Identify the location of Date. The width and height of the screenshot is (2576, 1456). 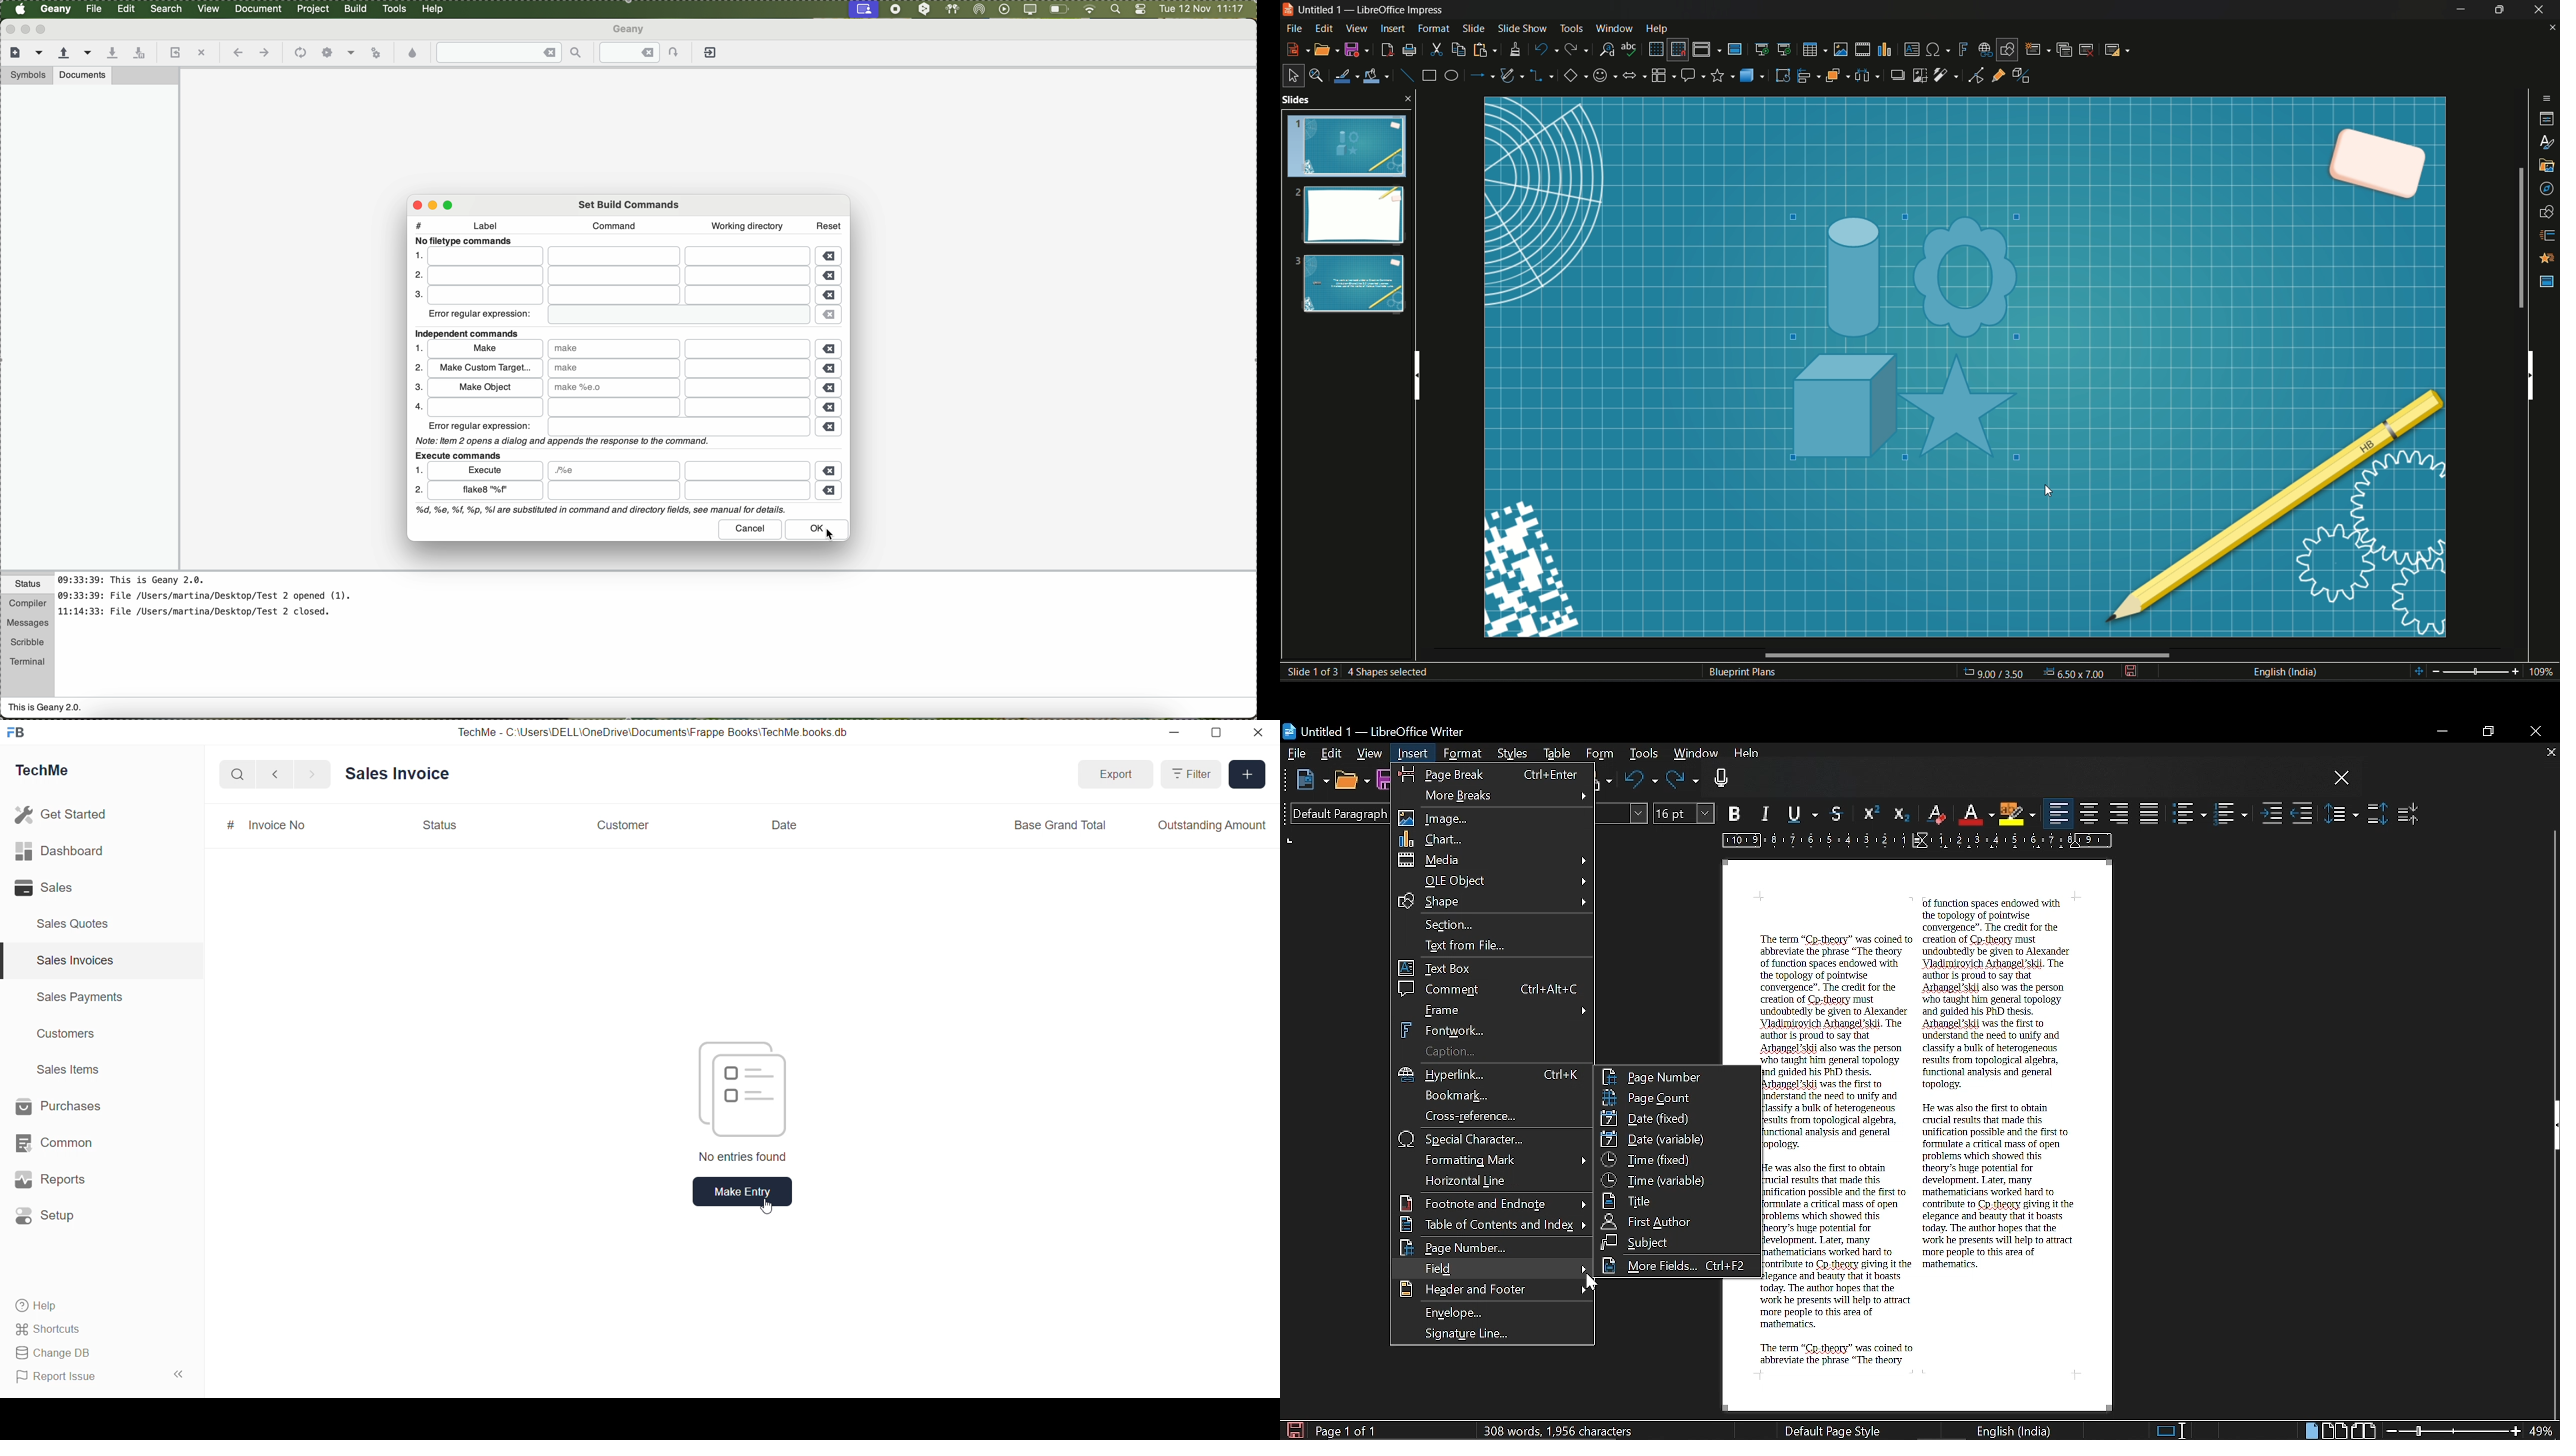
(783, 824).